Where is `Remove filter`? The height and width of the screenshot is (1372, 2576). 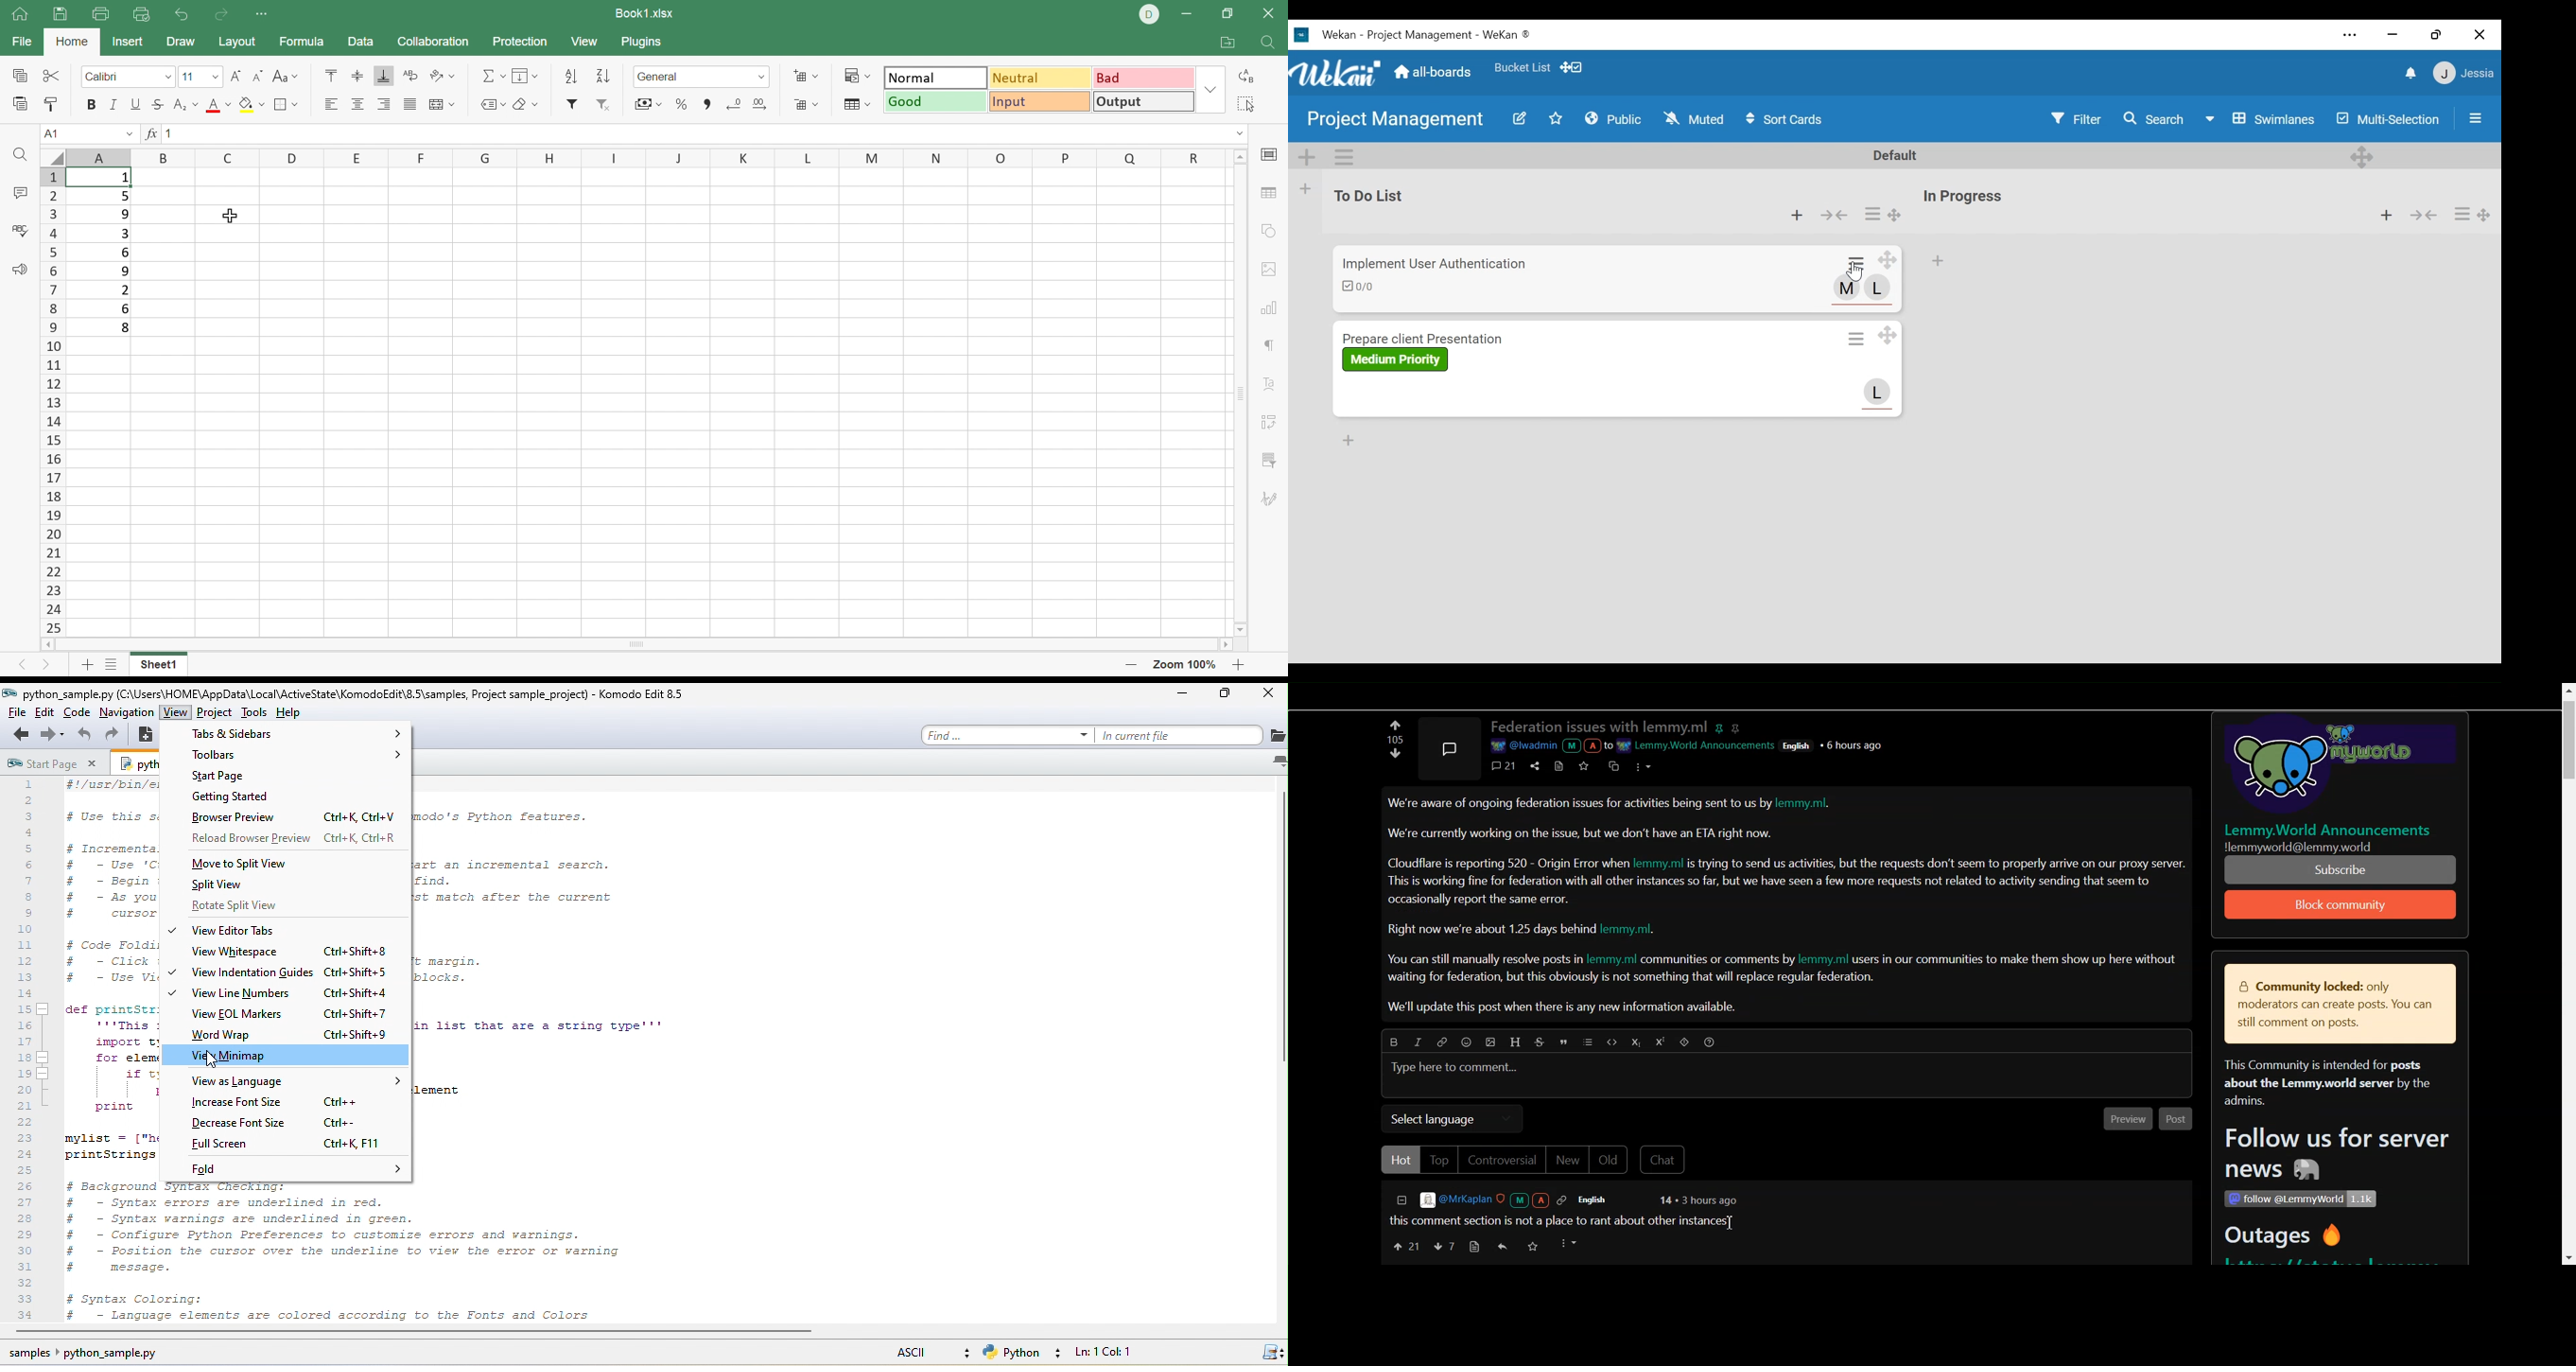 Remove filter is located at coordinates (606, 104).